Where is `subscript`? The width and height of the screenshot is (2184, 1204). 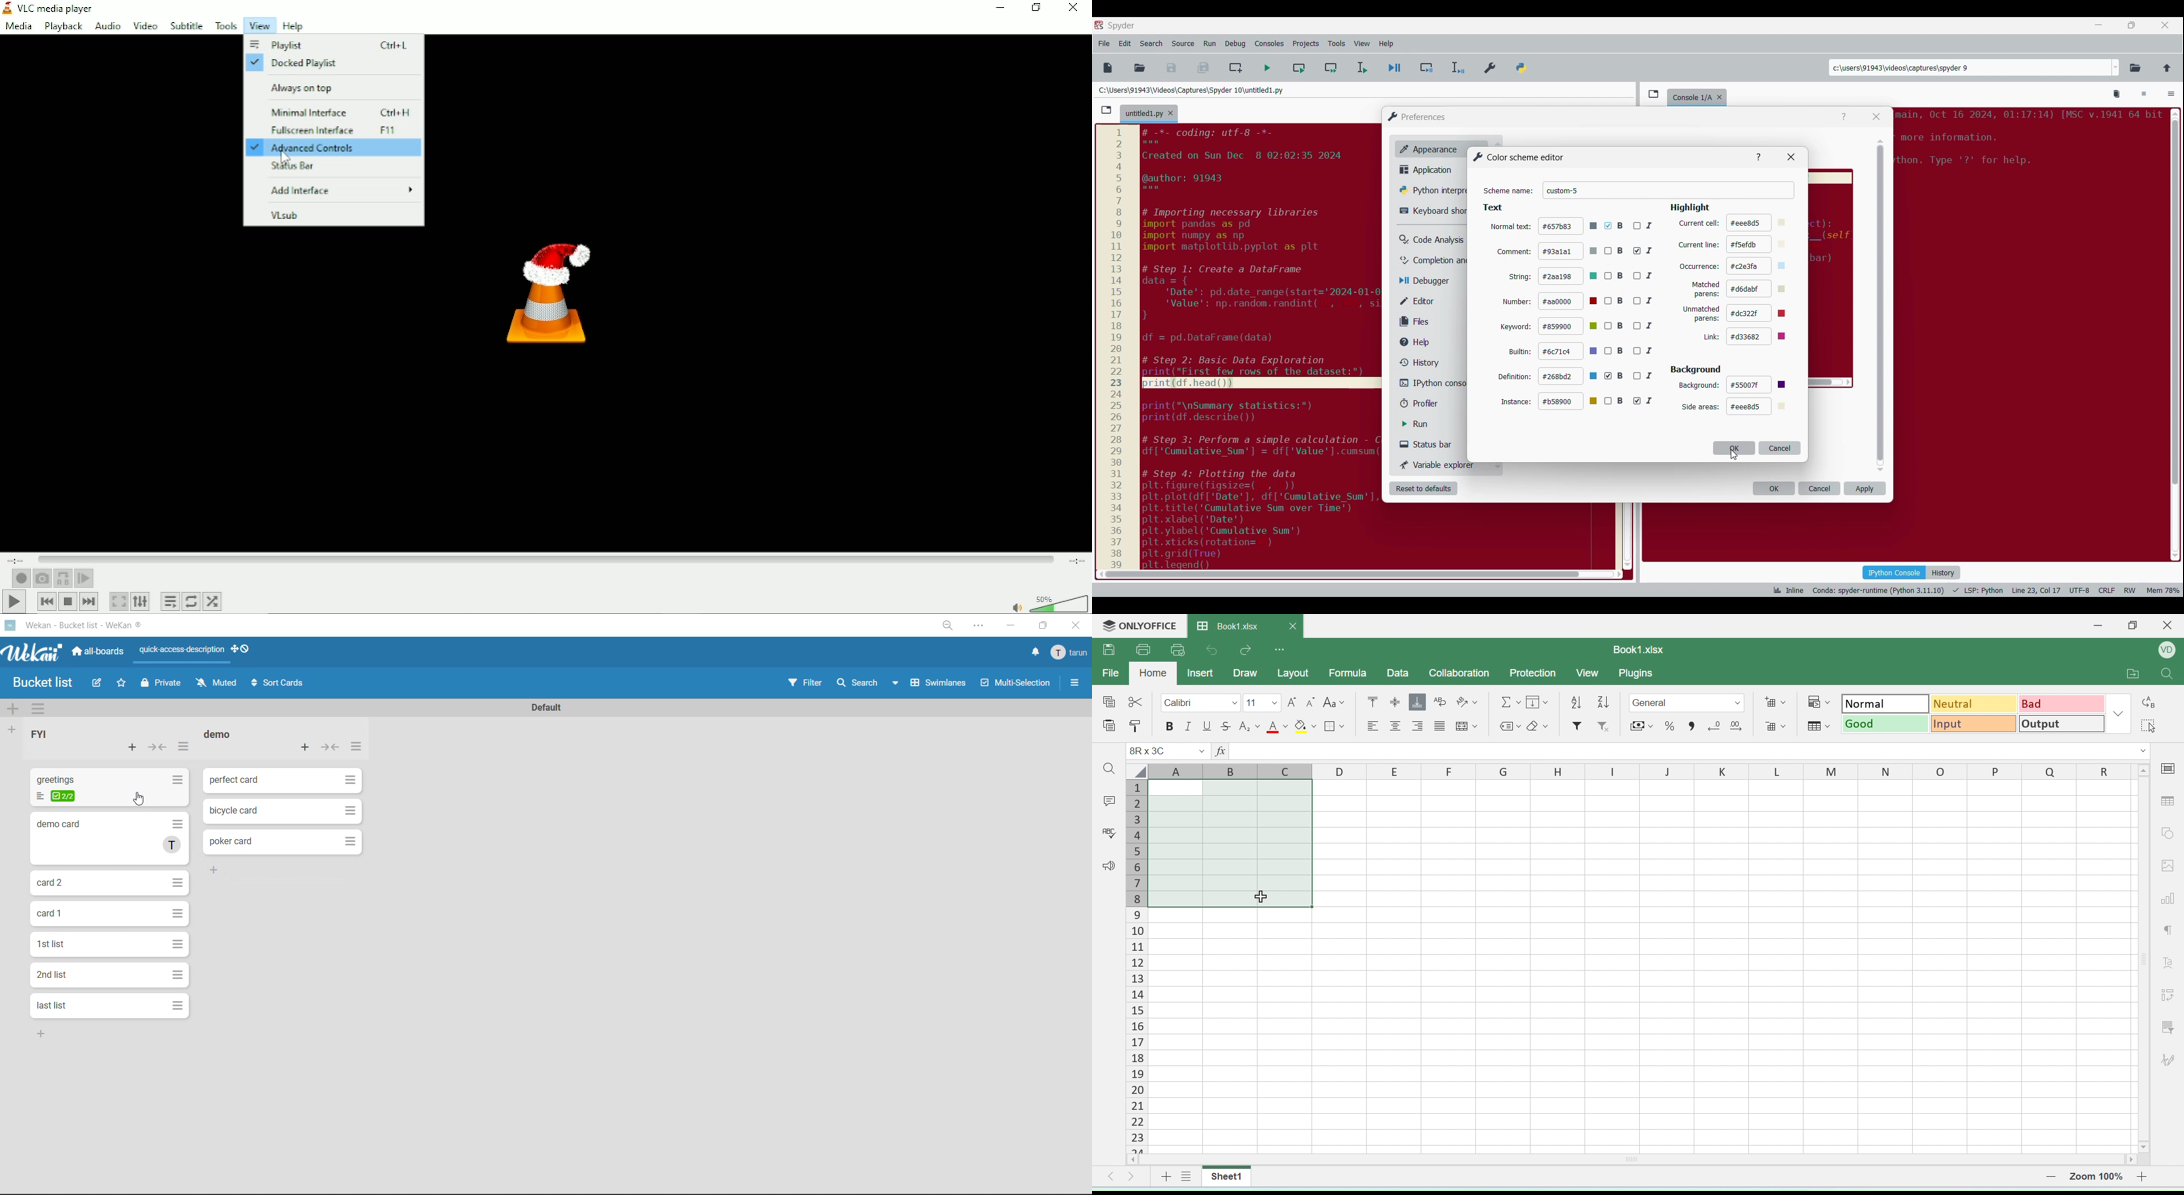 subscript is located at coordinates (1249, 726).